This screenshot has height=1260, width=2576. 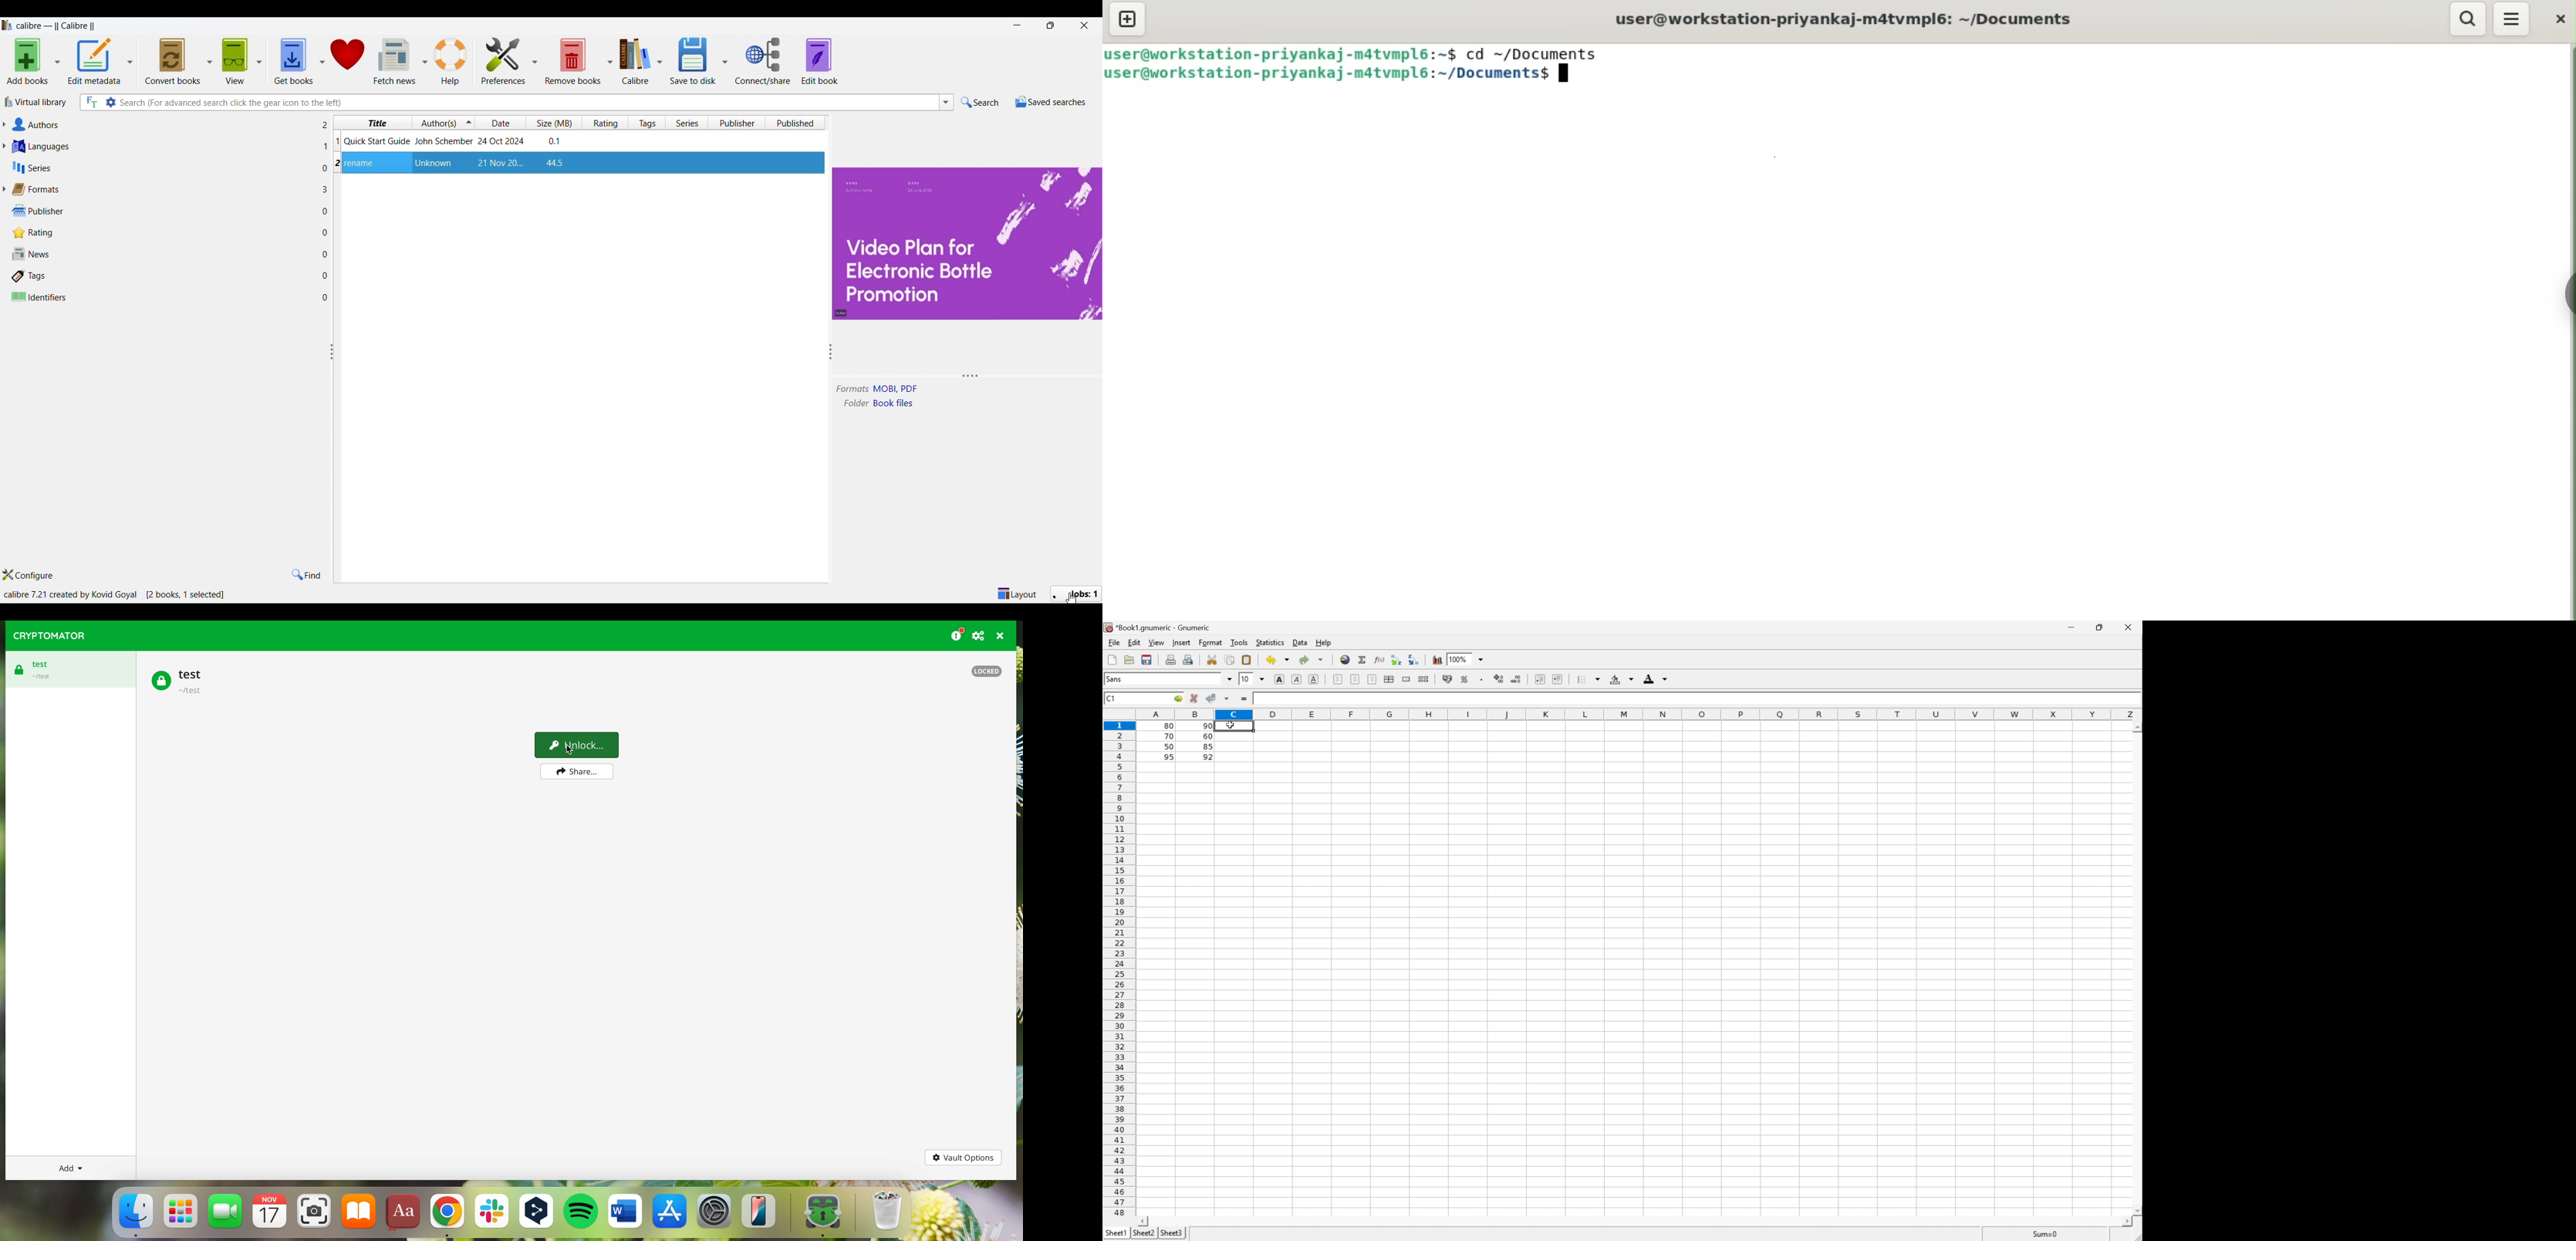 What do you see at coordinates (581, 164) in the screenshot?
I see `File highlighted after selection` at bounding box center [581, 164].